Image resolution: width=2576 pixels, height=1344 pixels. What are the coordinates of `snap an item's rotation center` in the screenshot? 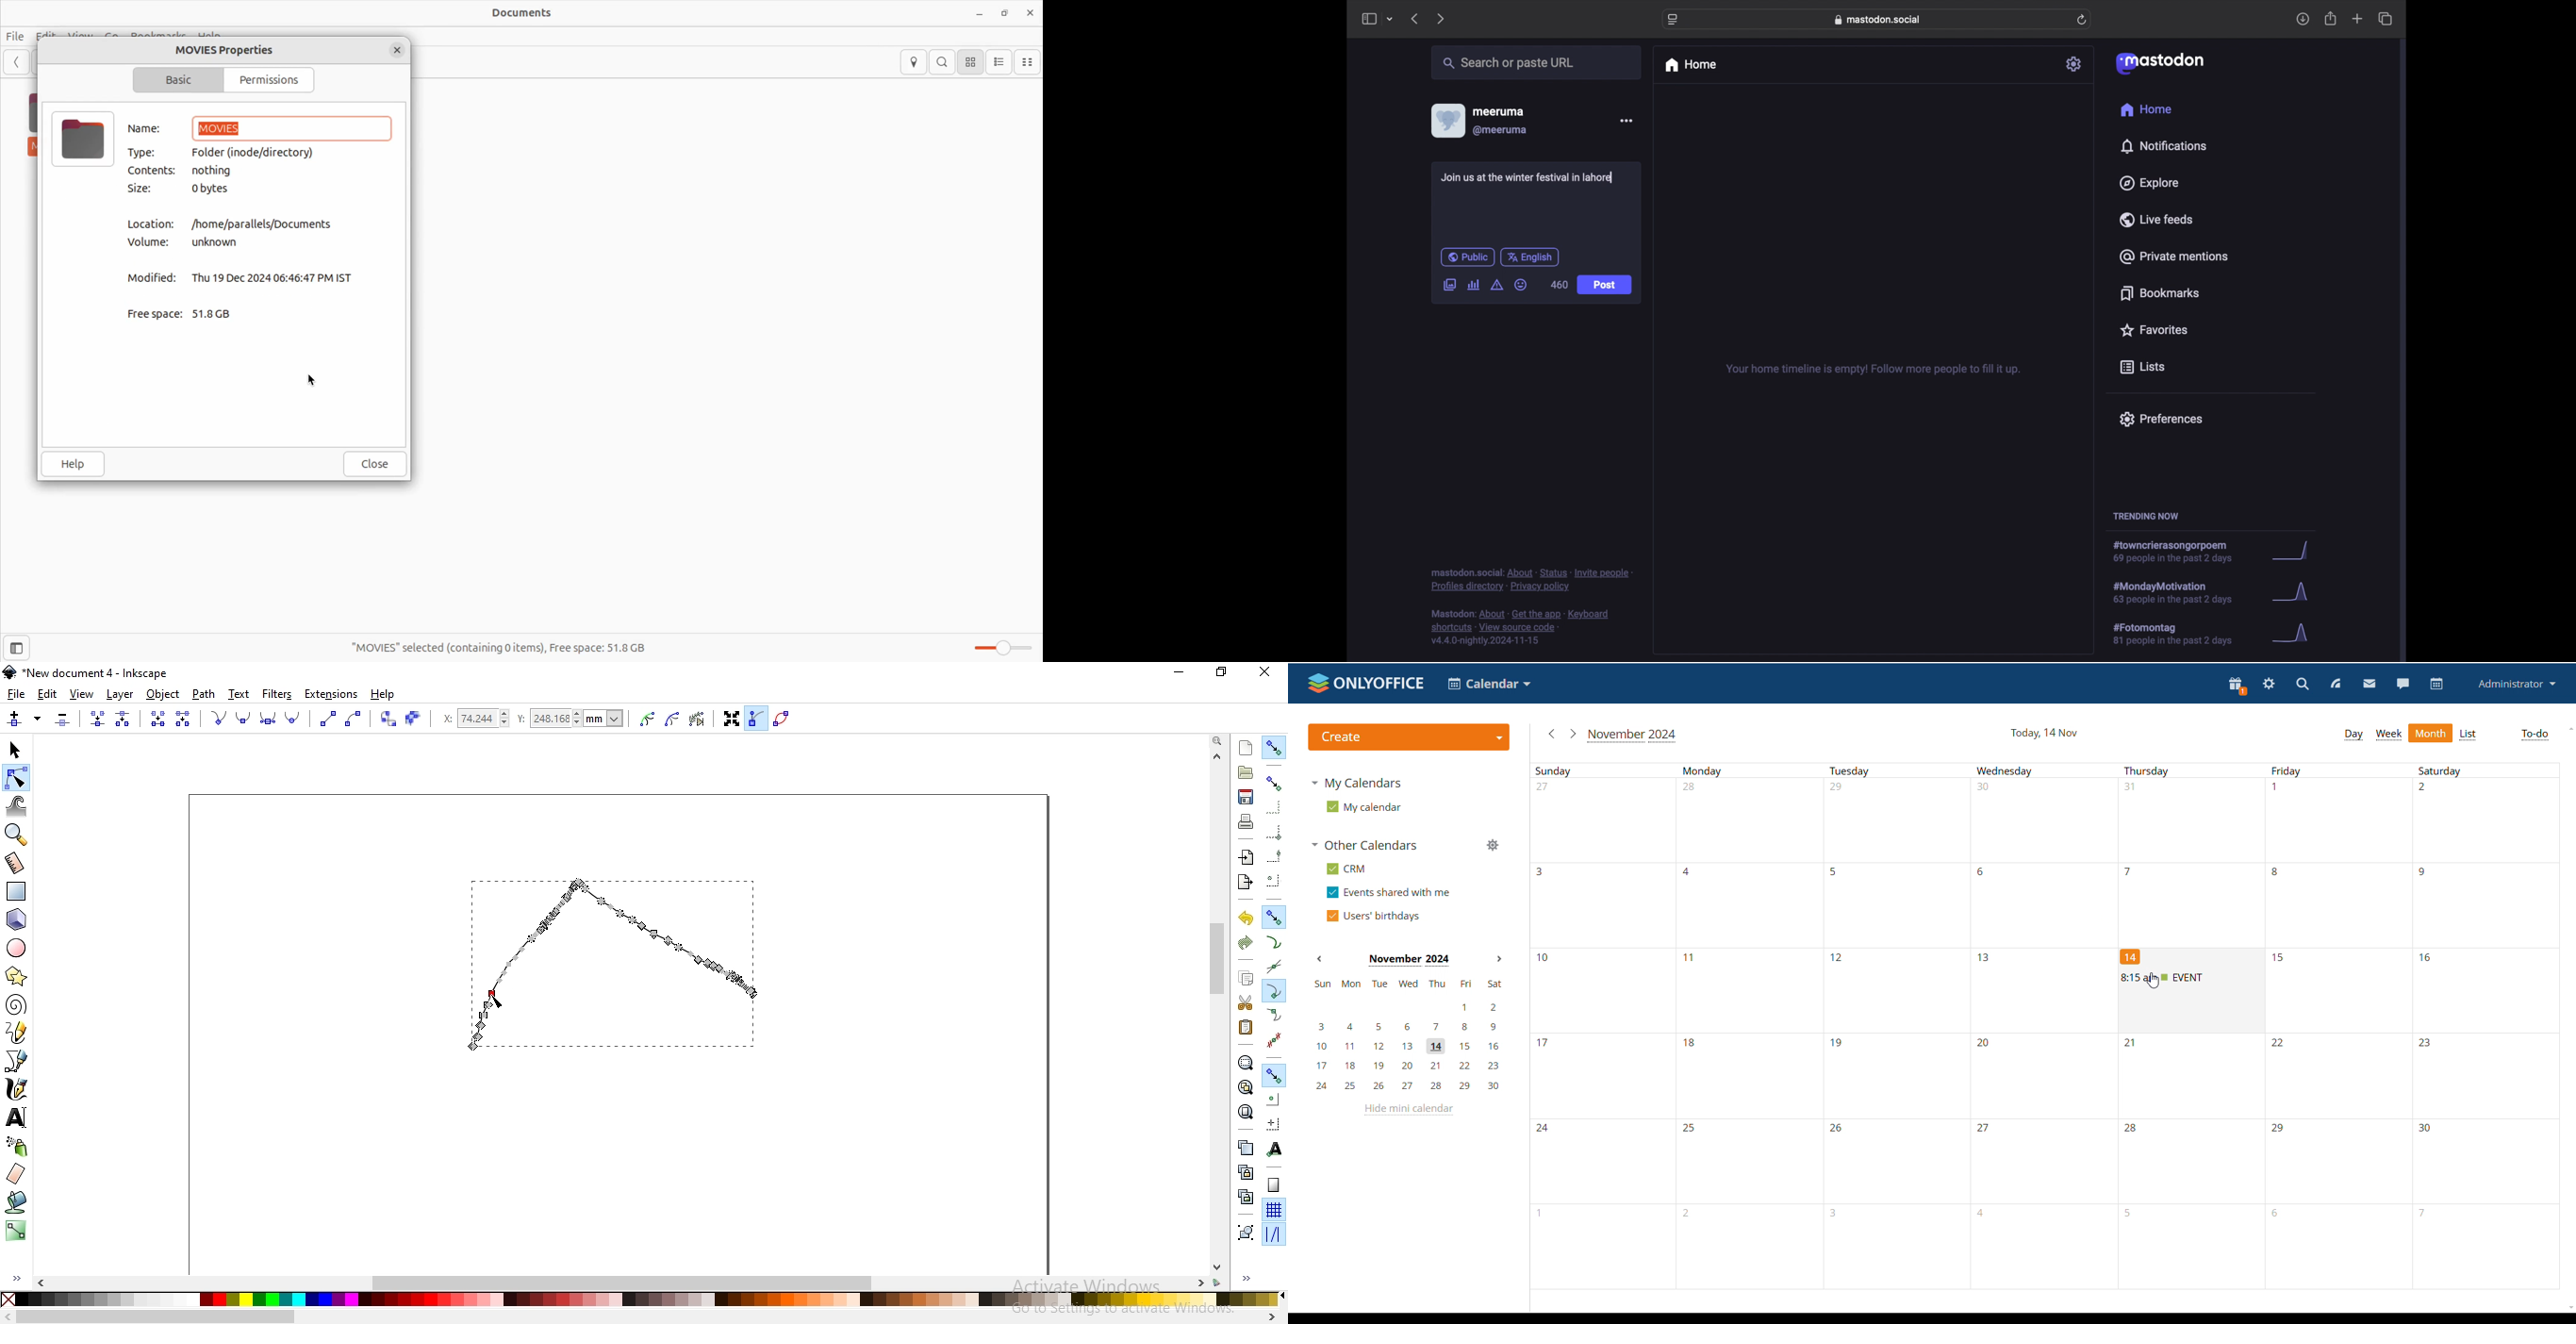 It's located at (1273, 1123).